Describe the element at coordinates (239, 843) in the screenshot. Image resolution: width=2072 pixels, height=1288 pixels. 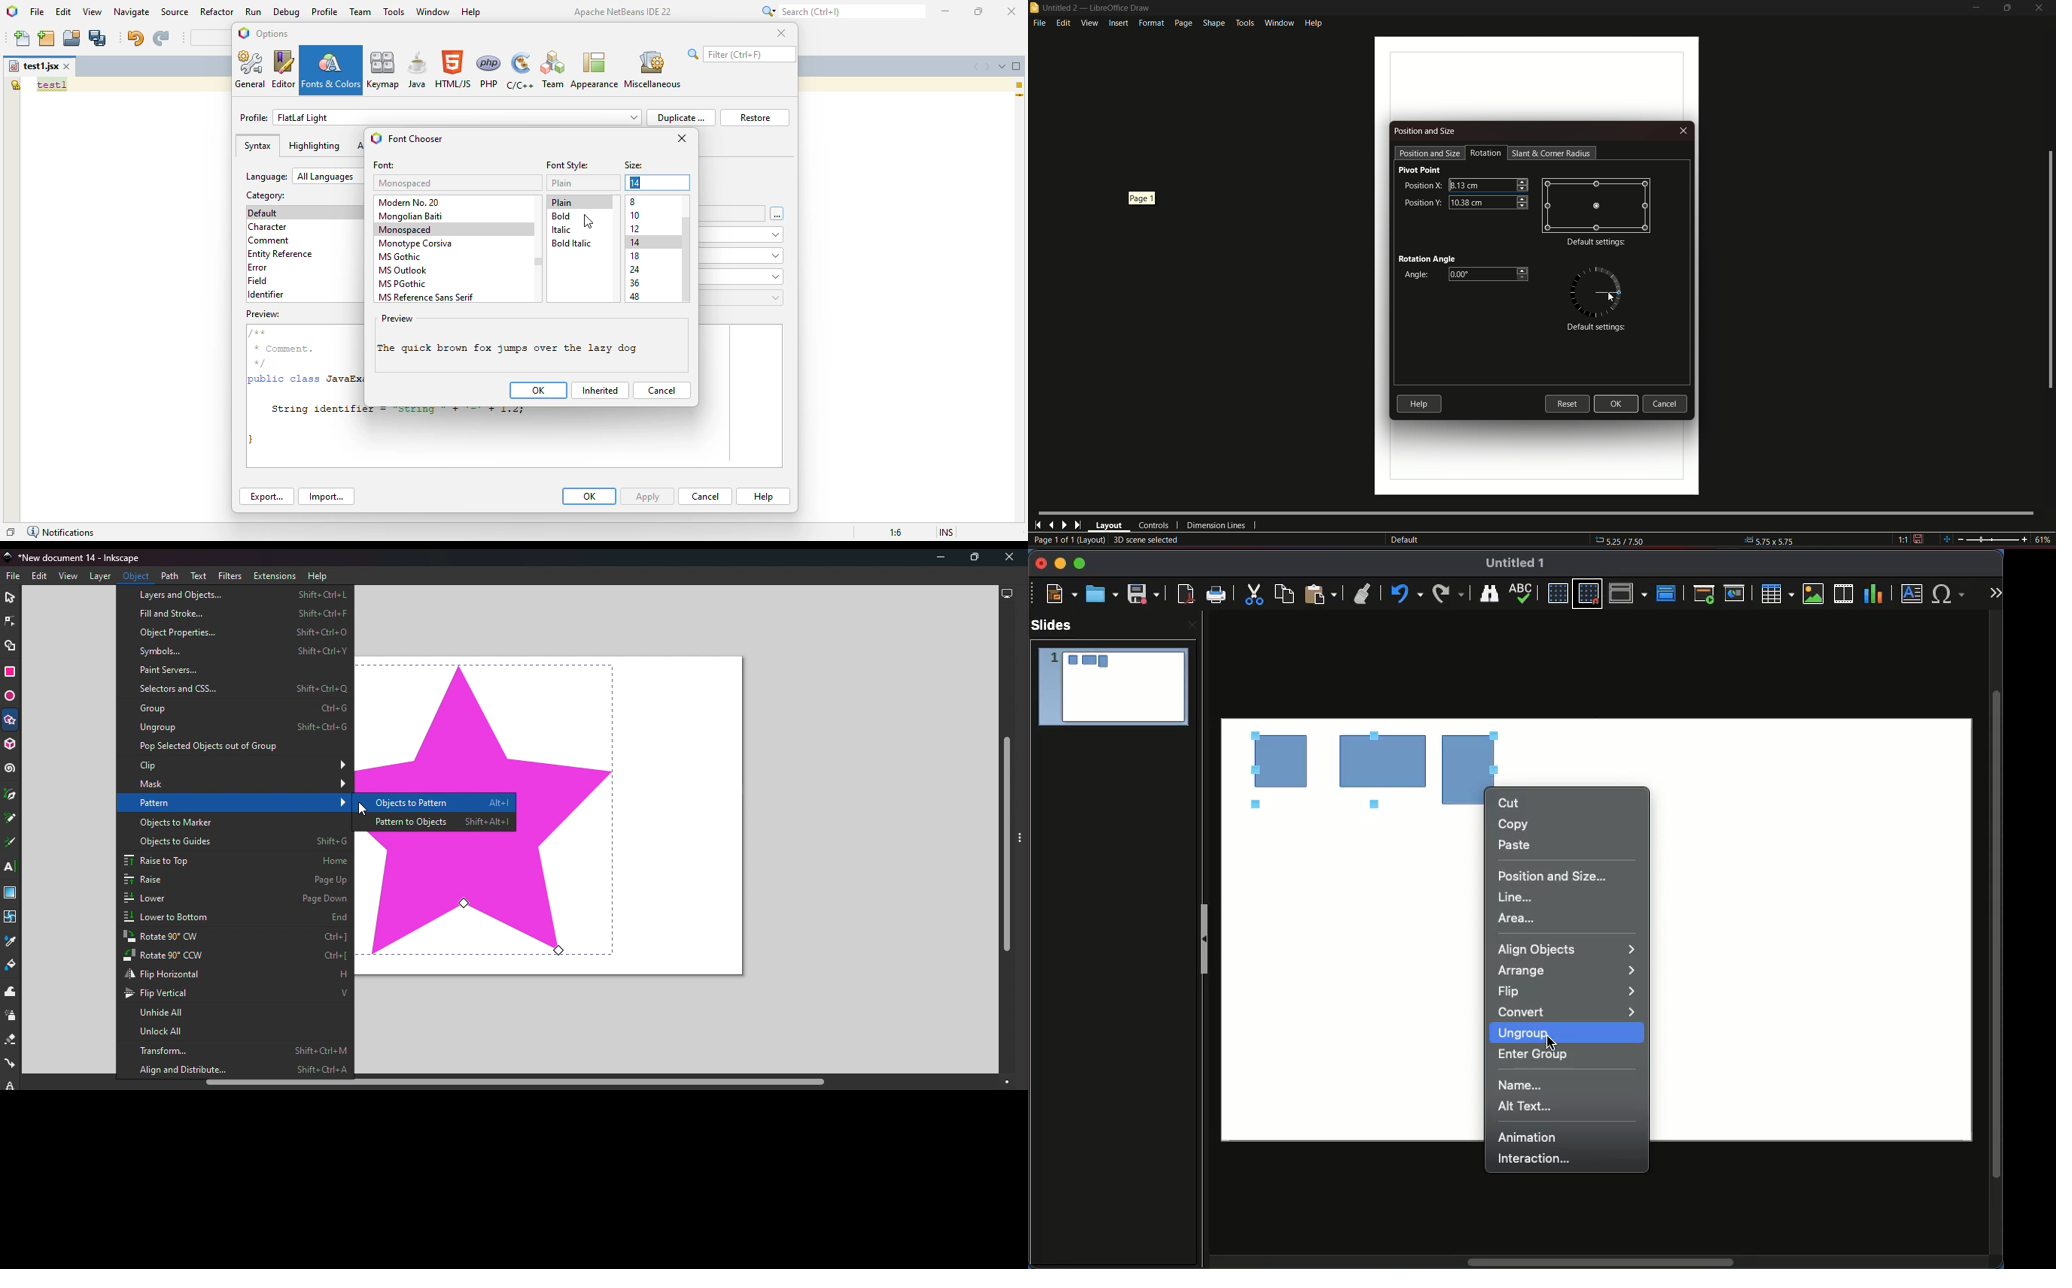
I see `Objects to guide` at that location.